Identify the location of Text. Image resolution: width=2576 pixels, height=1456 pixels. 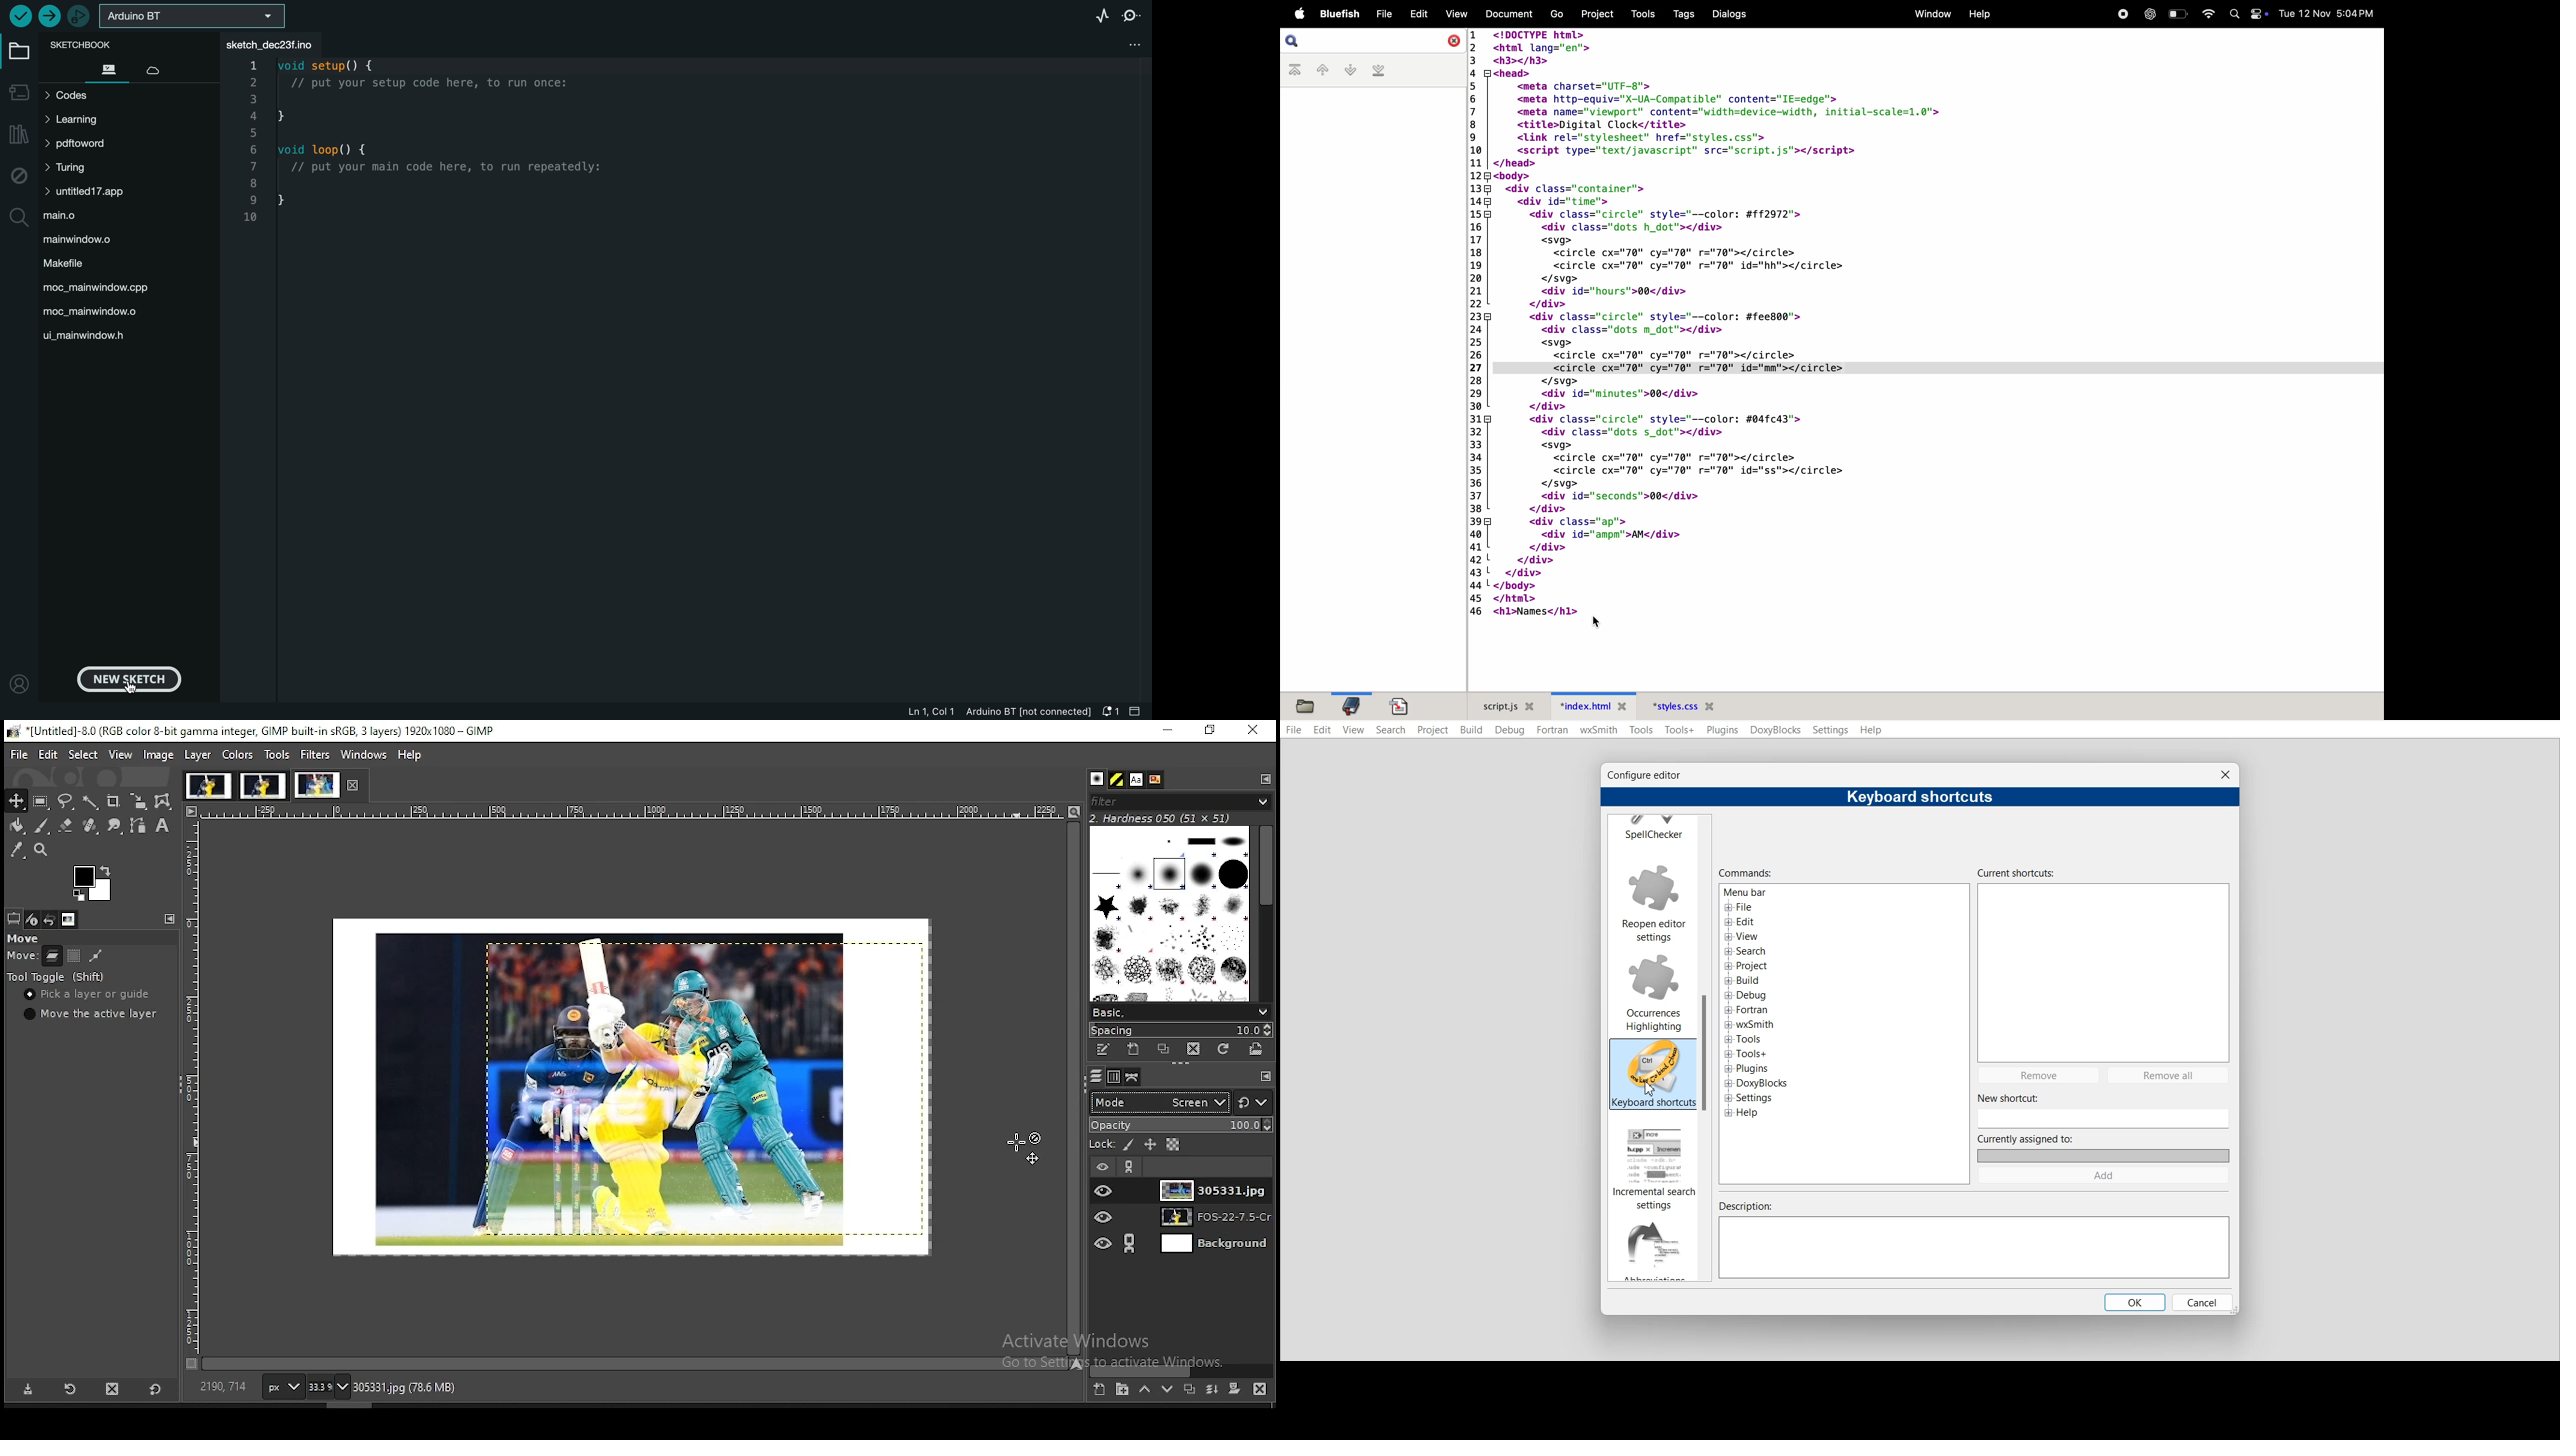
(1745, 873).